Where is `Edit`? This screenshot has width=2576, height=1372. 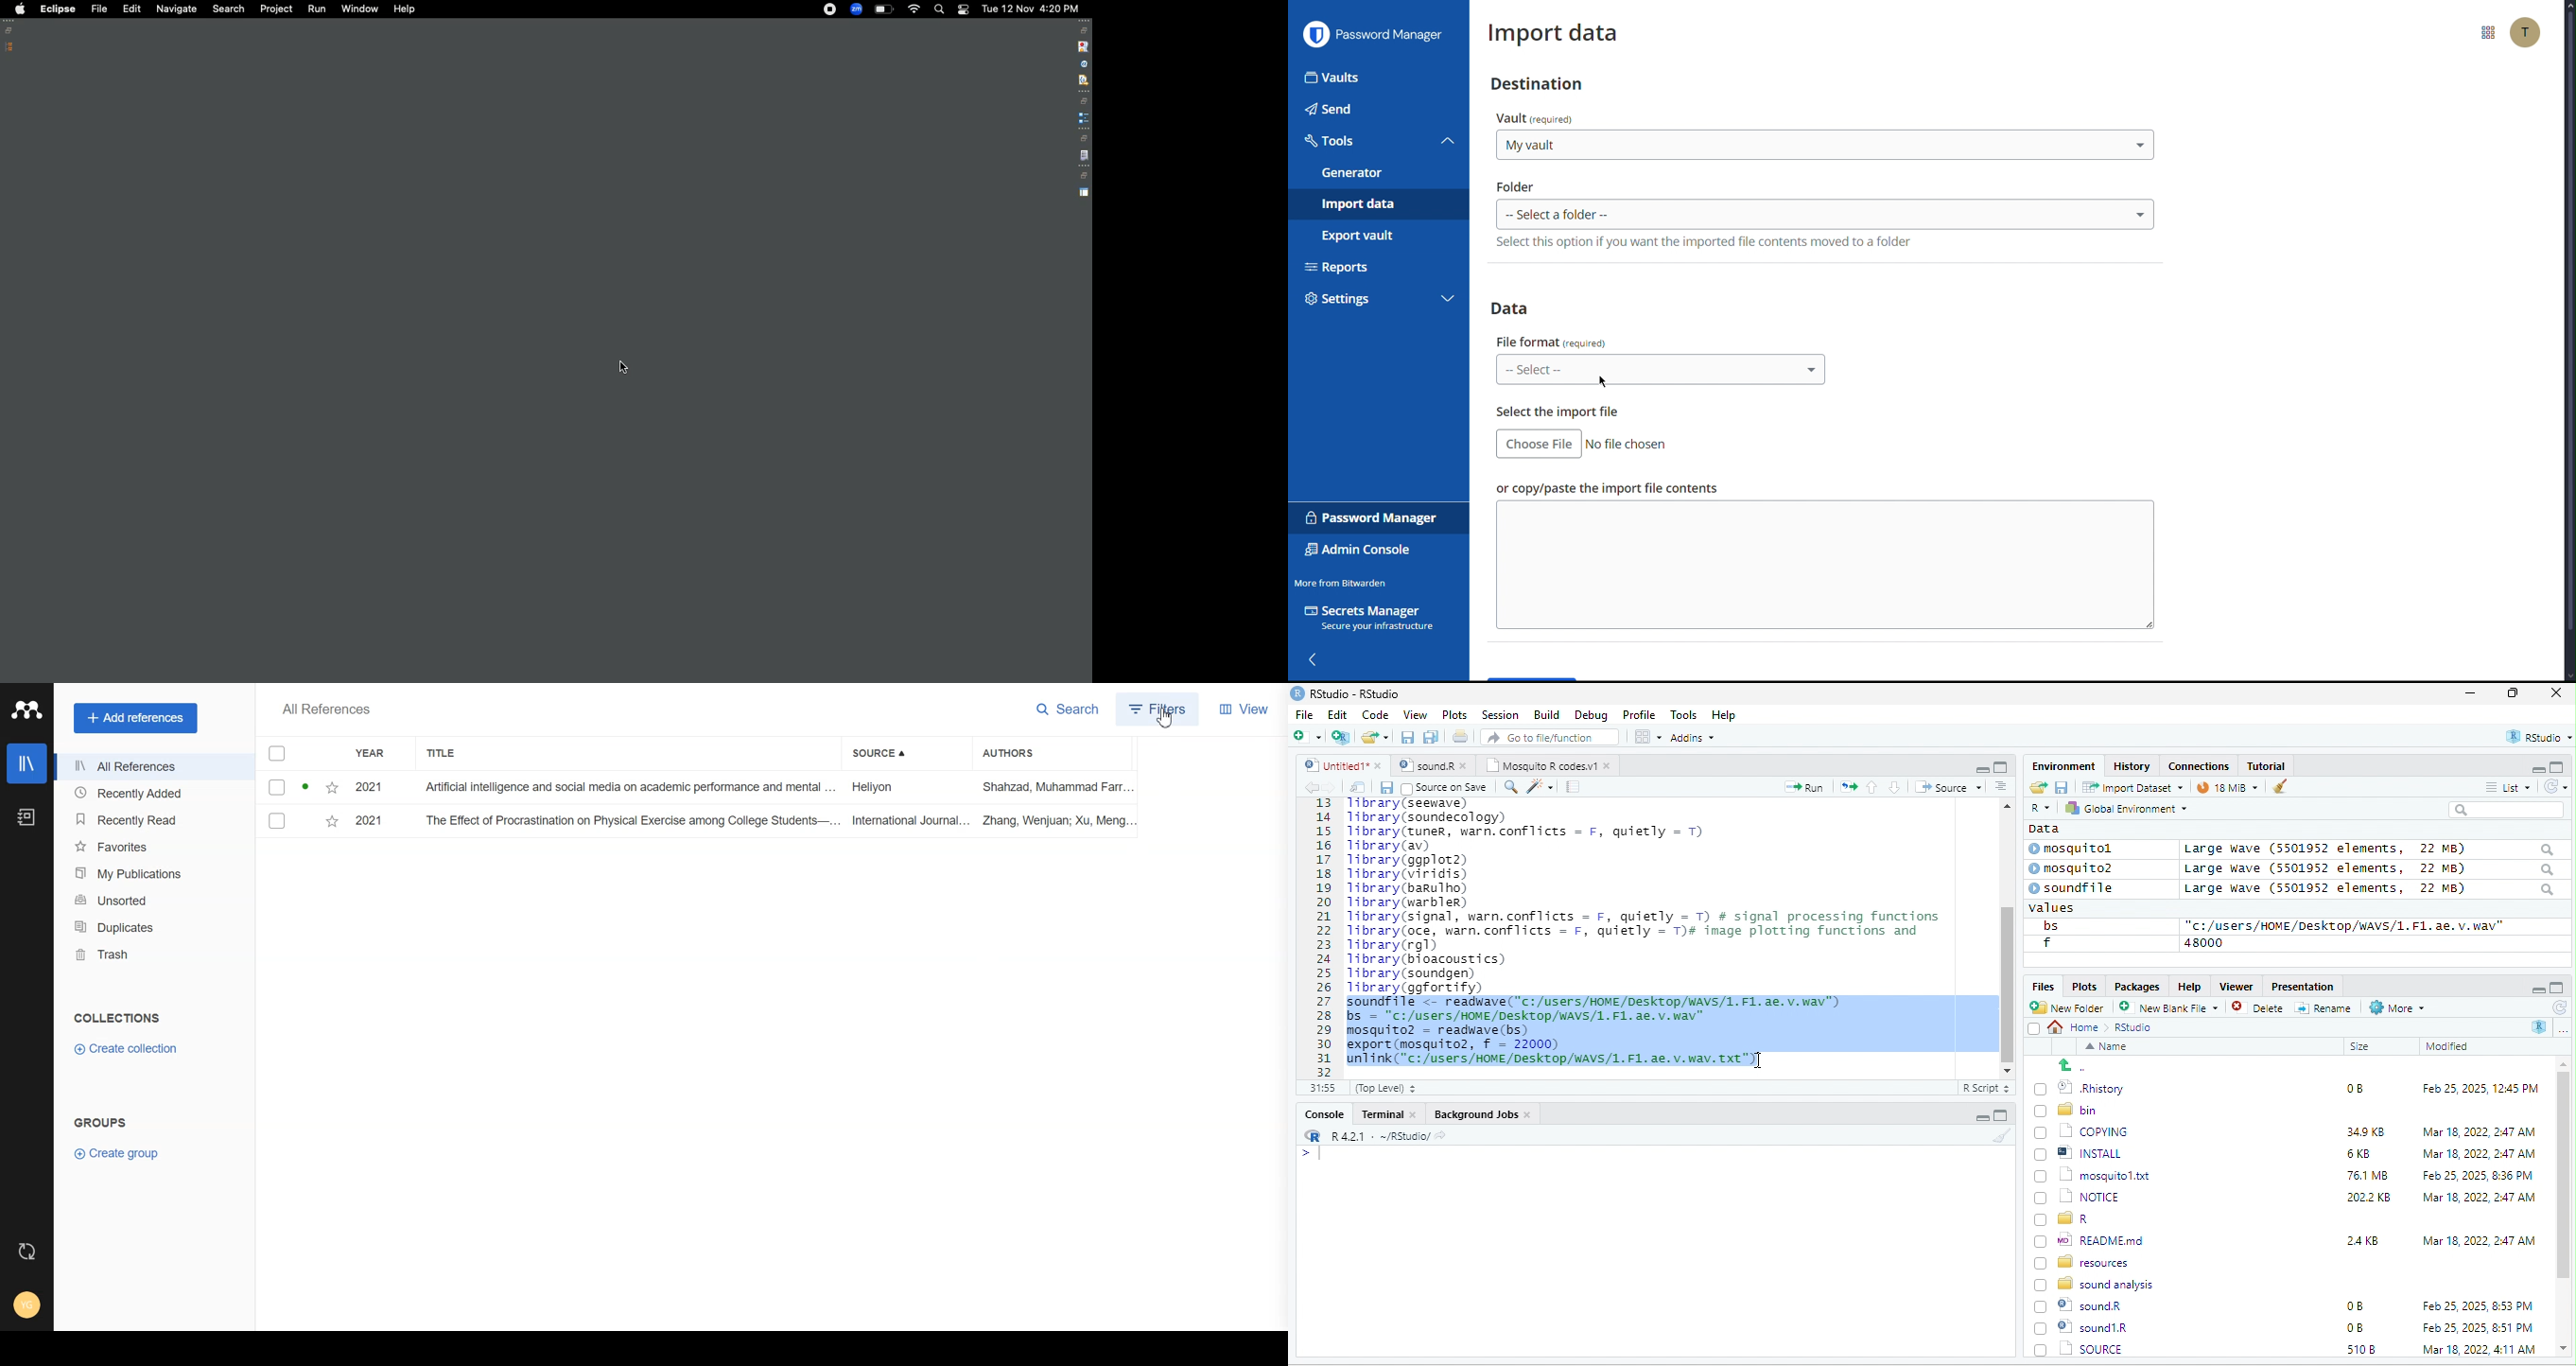
Edit is located at coordinates (129, 8).